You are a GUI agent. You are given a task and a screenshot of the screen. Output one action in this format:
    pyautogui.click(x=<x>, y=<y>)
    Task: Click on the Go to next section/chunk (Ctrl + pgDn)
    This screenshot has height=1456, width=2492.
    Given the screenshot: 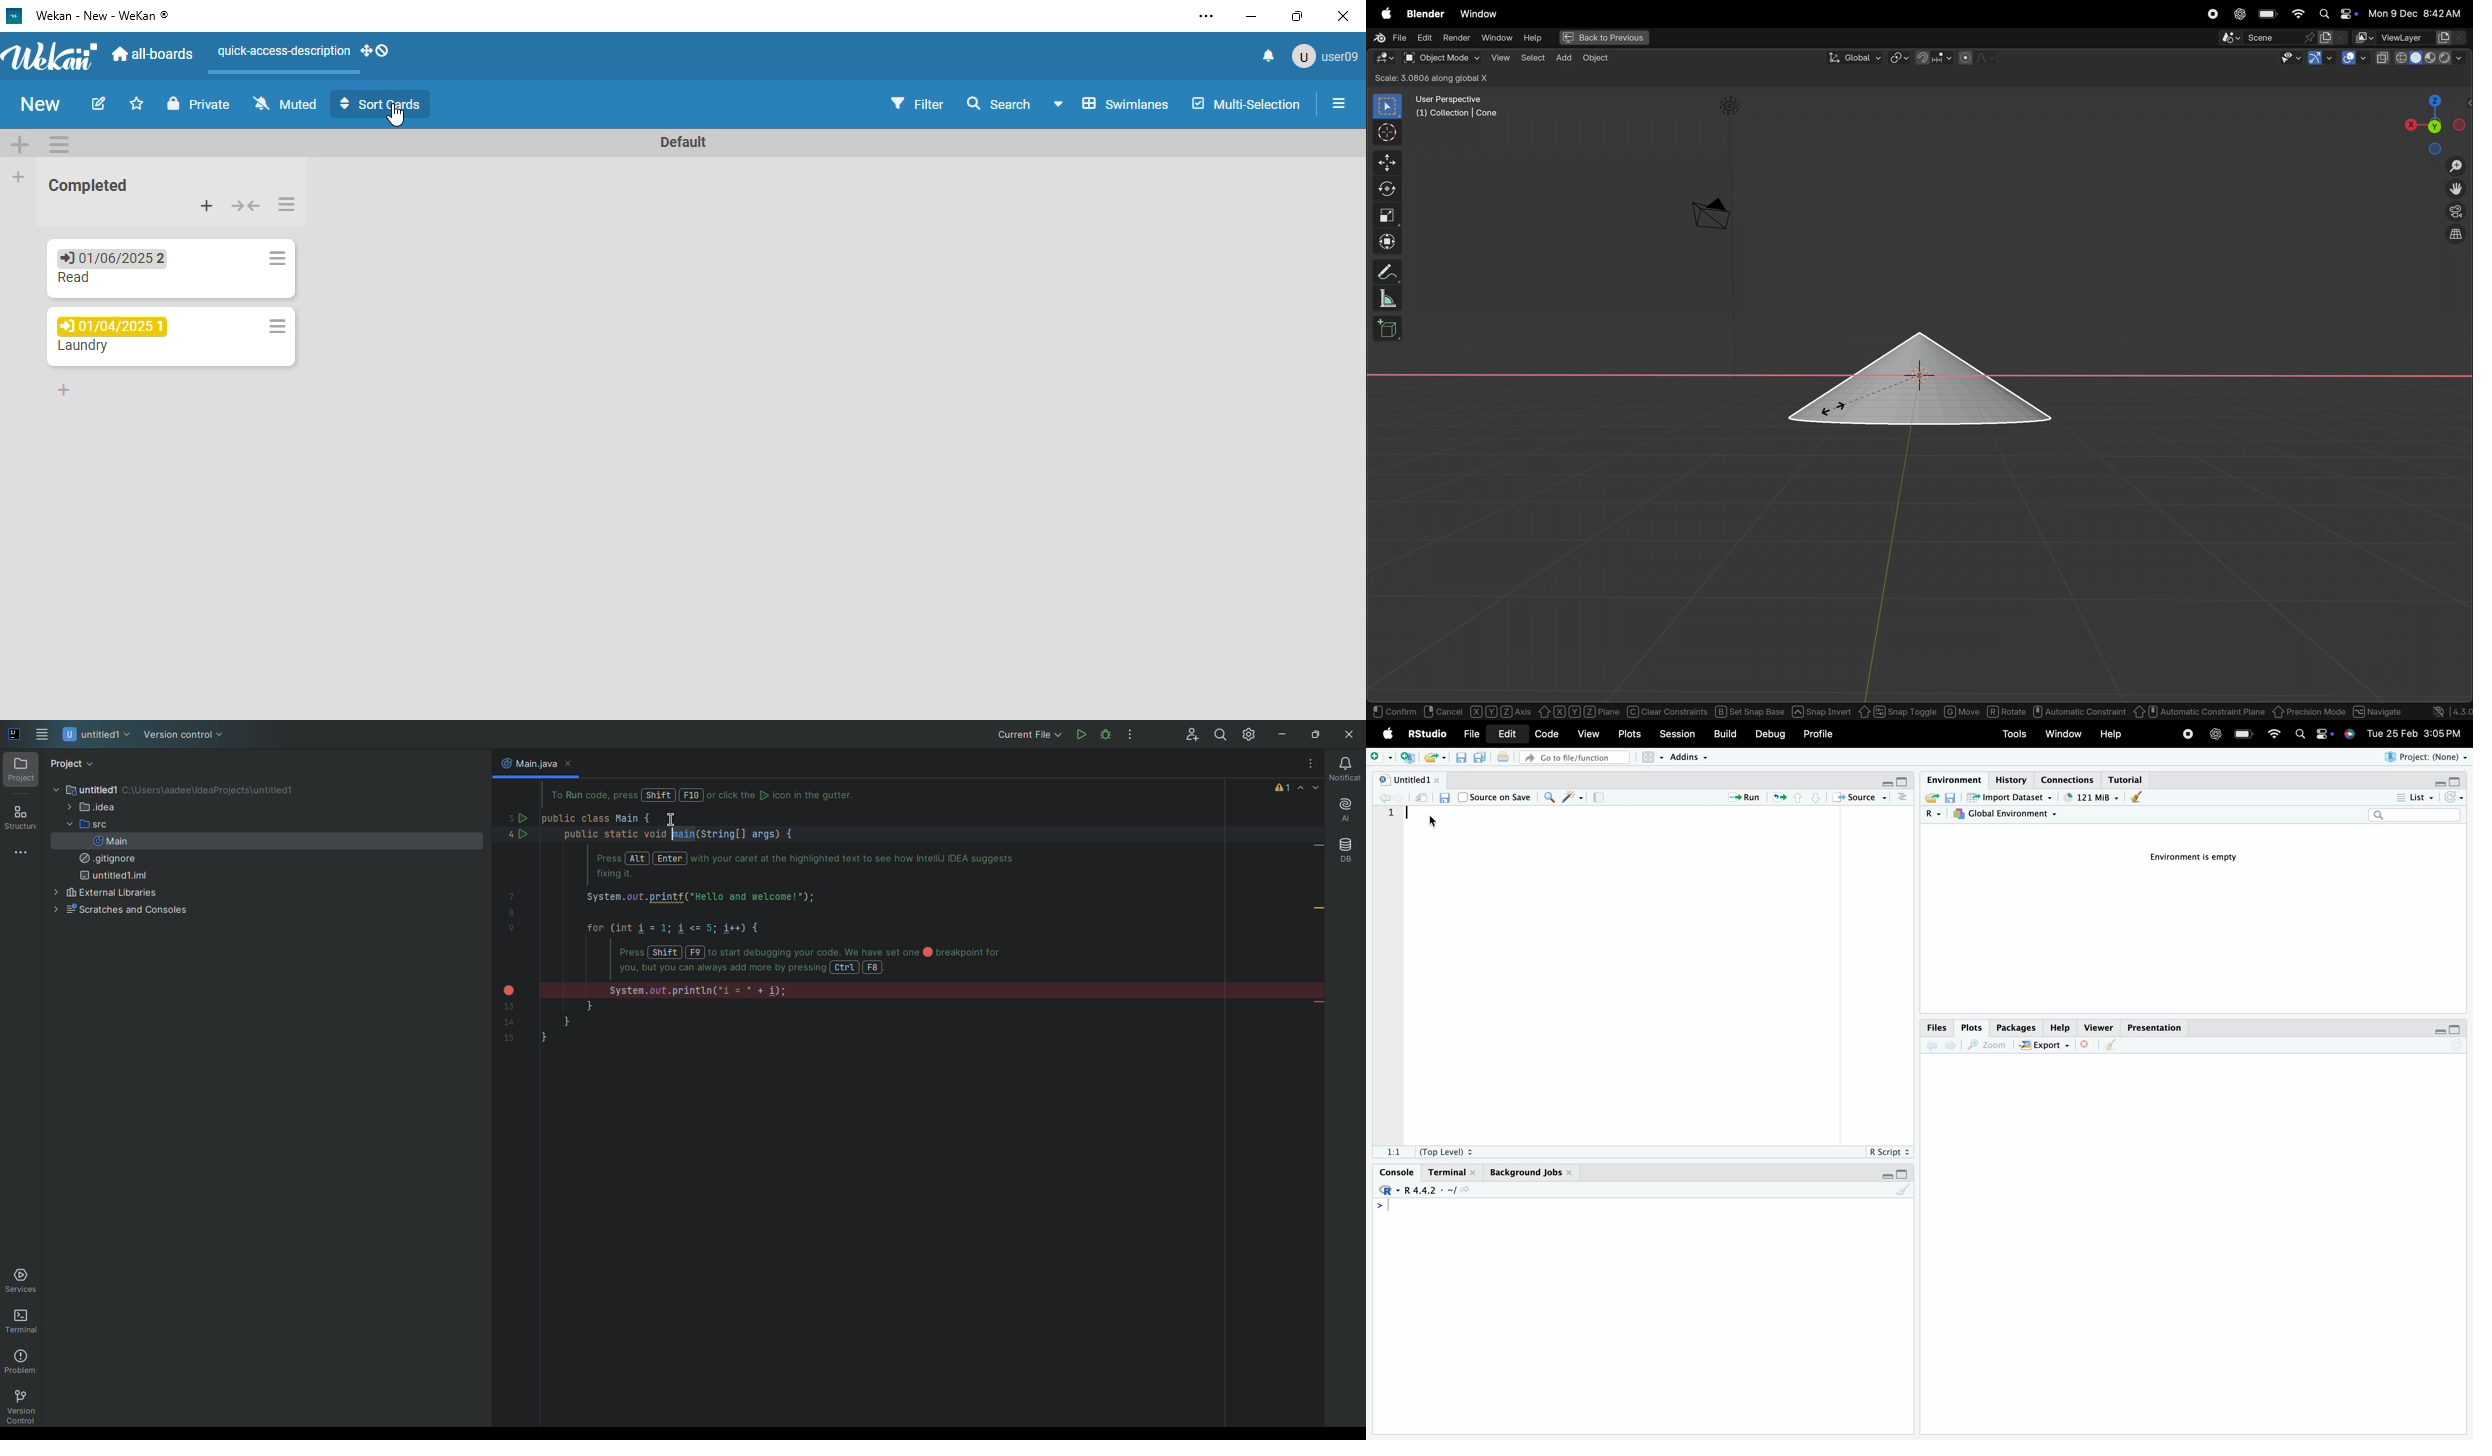 What is the action you would take?
    pyautogui.click(x=1816, y=798)
    